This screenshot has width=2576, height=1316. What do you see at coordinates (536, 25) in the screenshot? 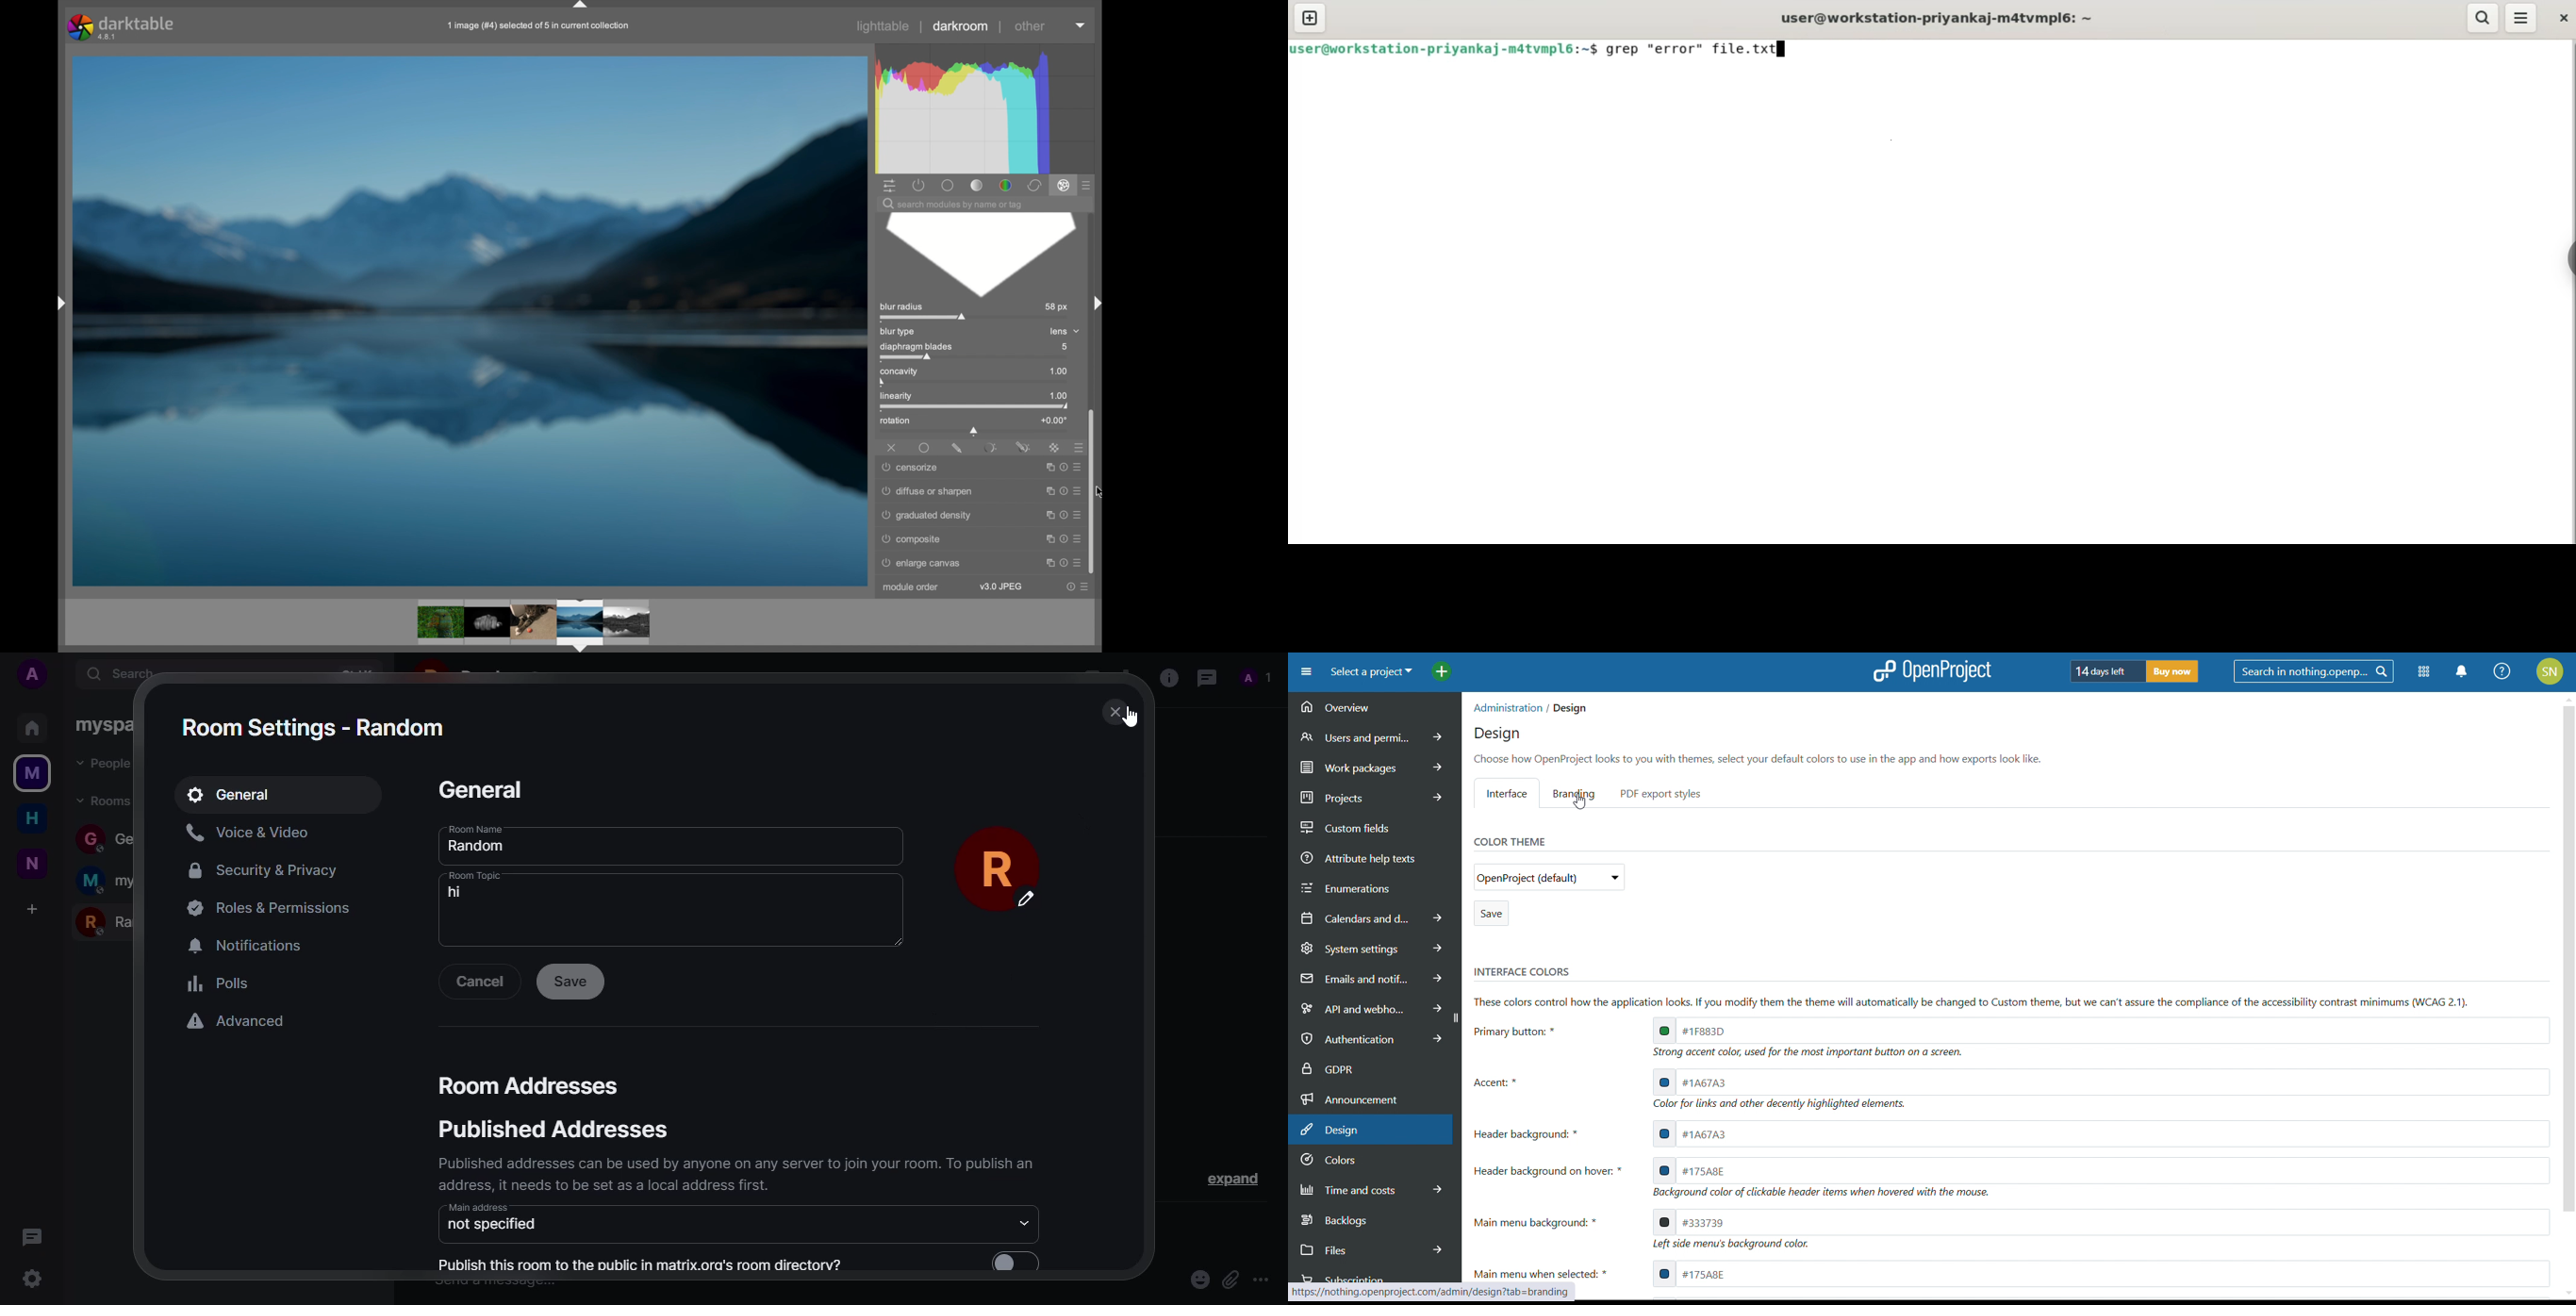
I see `1 image (#4) selected of § in current collection` at bounding box center [536, 25].